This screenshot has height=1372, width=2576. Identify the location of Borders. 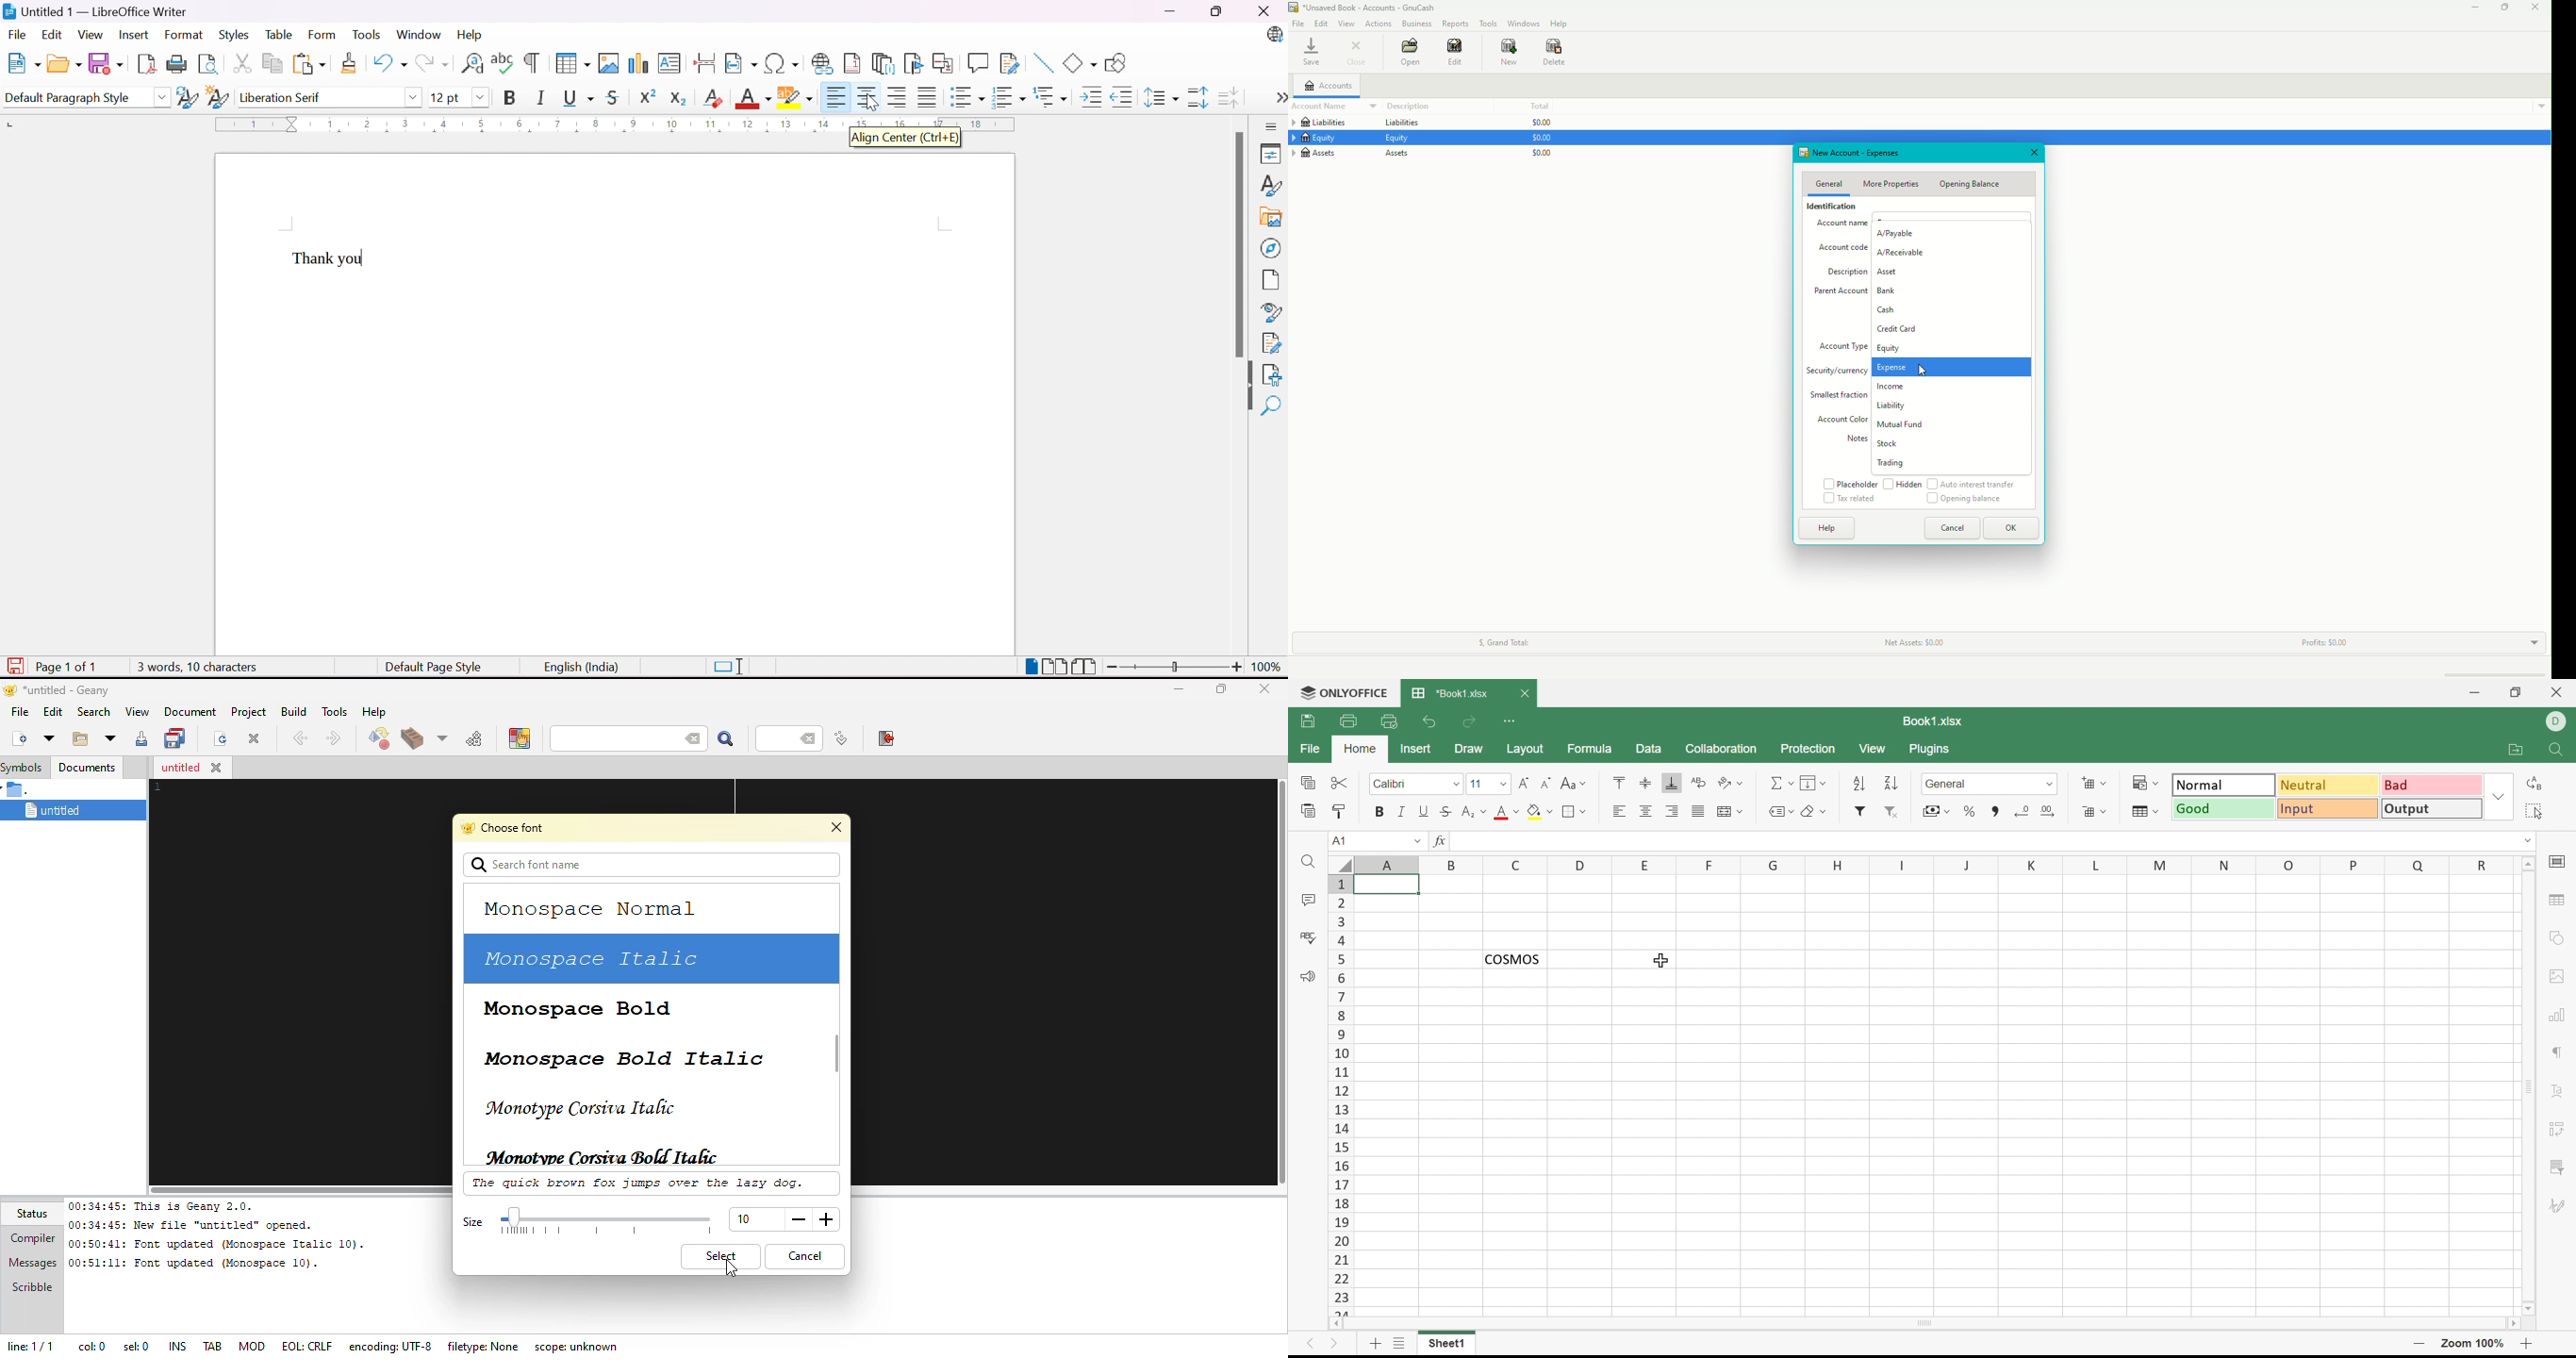
(1576, 813).